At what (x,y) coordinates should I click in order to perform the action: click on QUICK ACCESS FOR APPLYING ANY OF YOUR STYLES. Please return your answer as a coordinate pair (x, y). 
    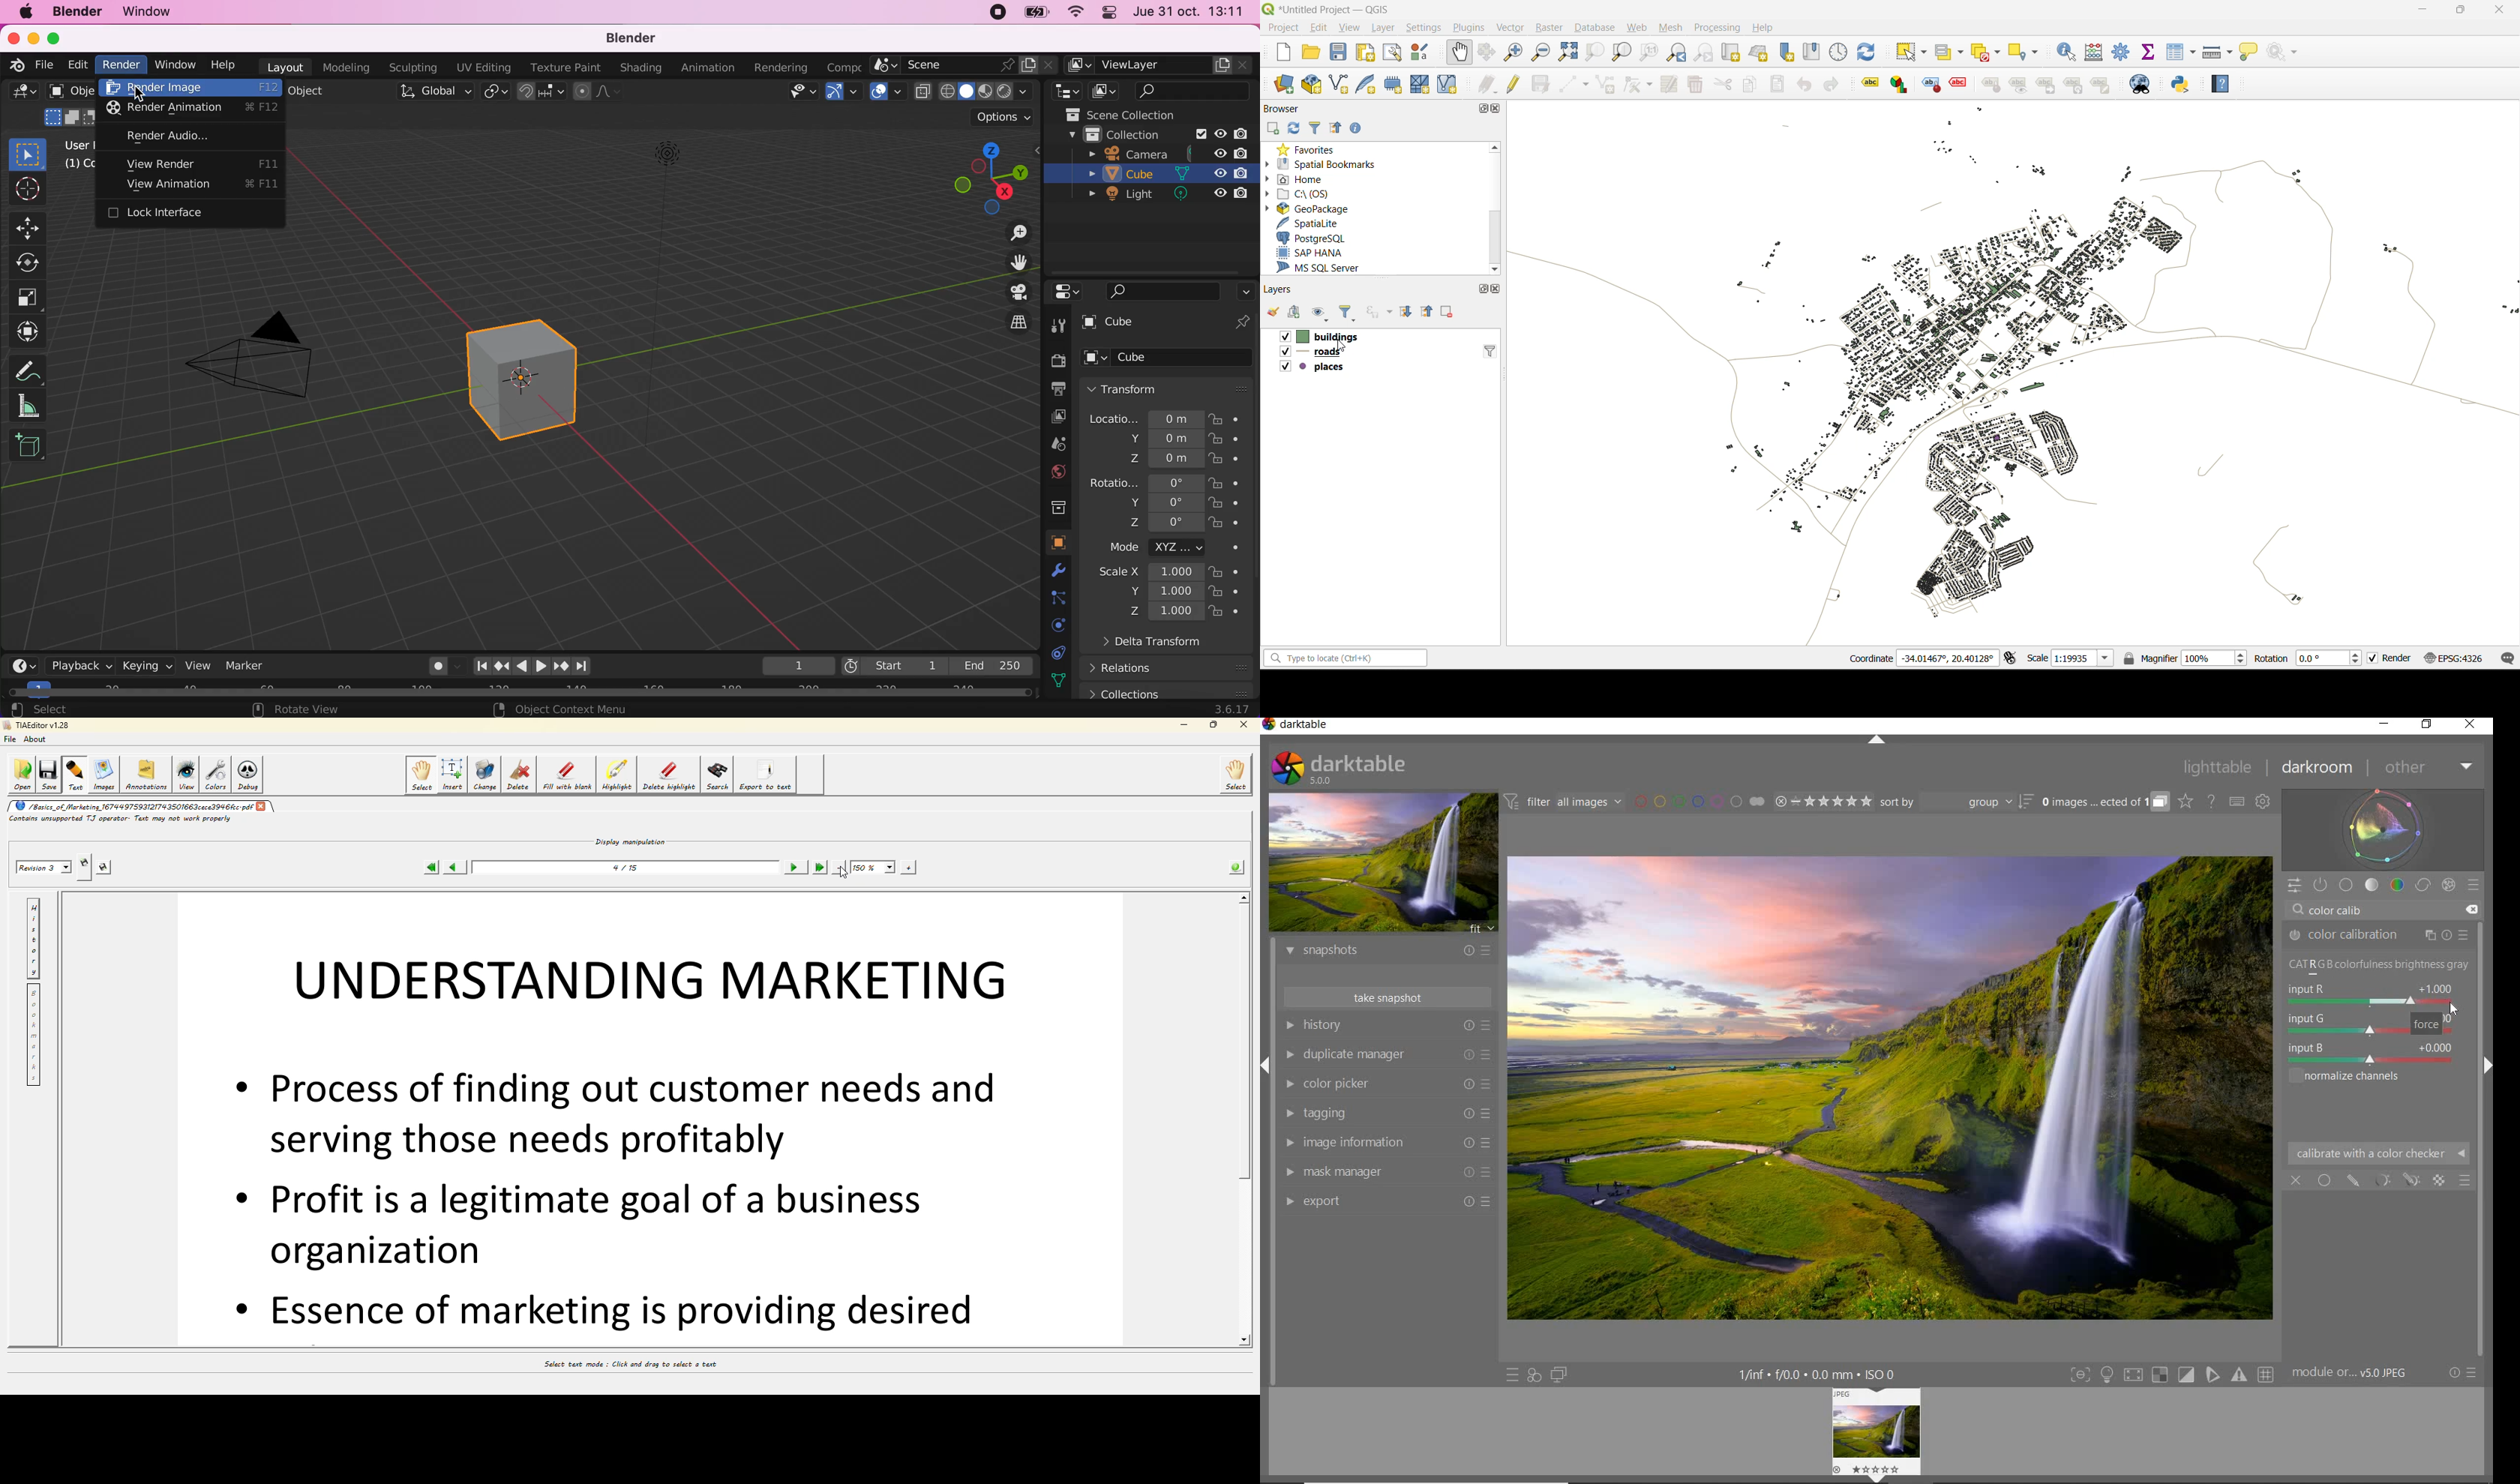
    Looking at the image, I should click on (1533, 1376).